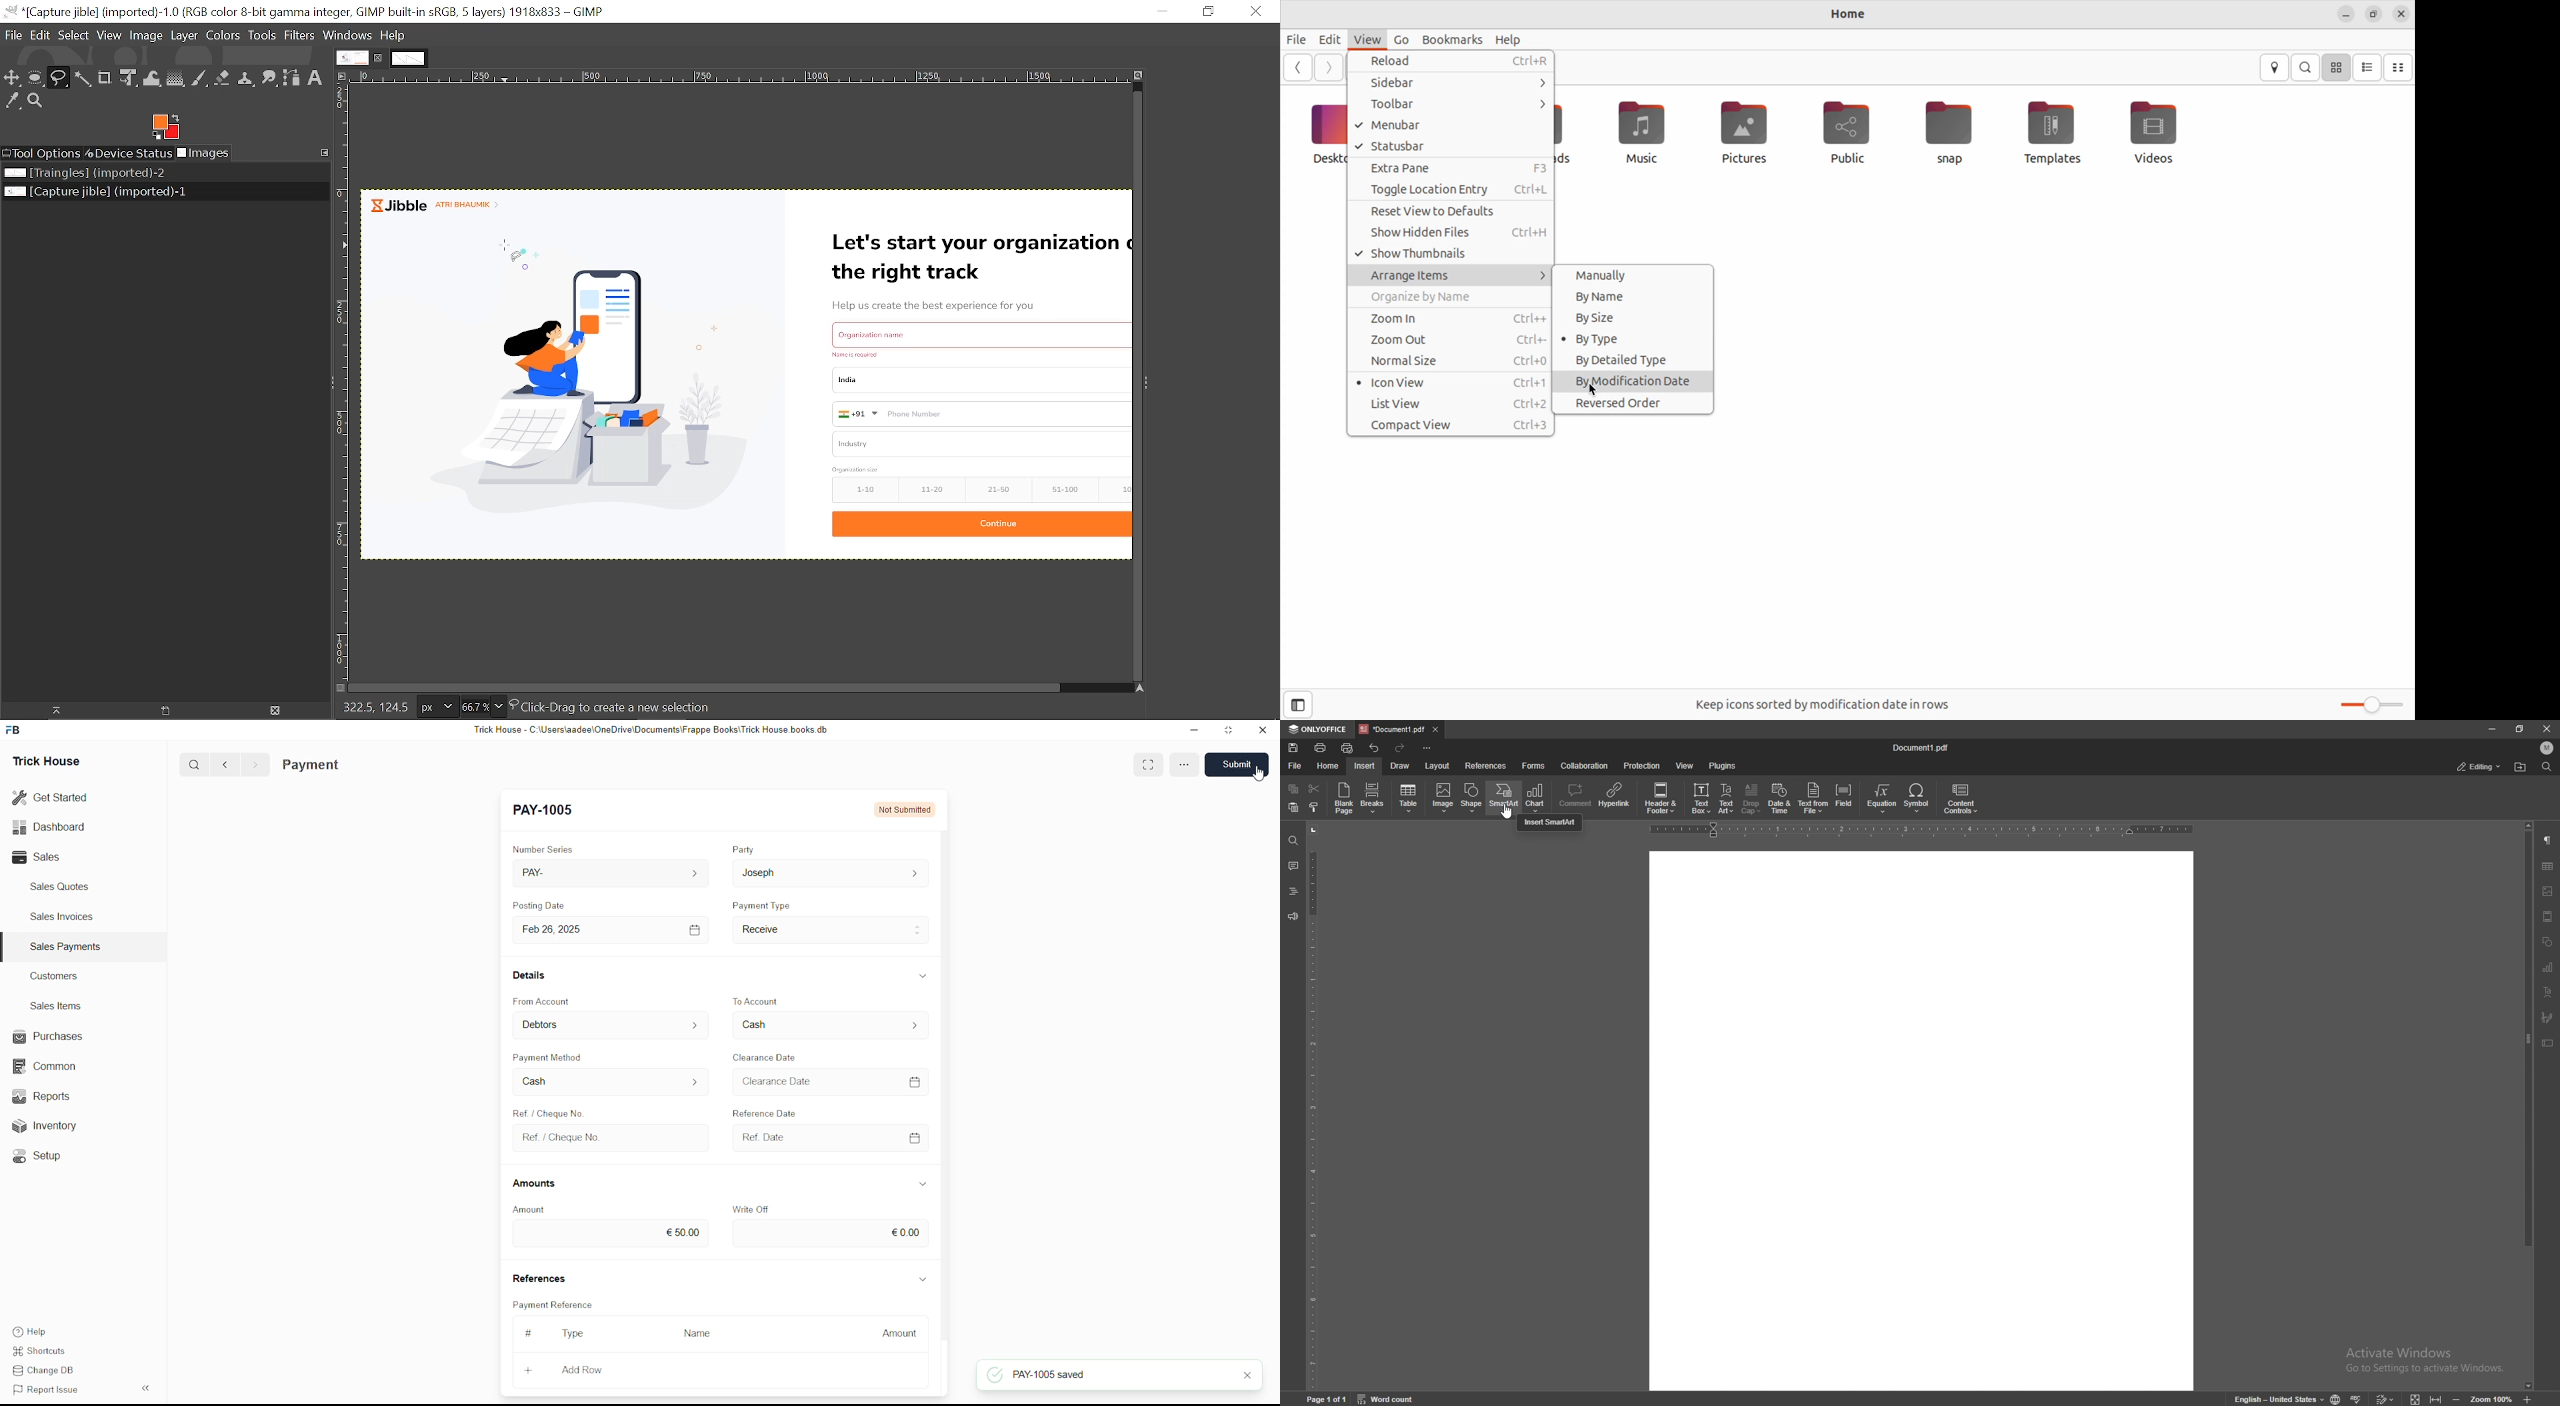 This screenshot has width=2576, height=1428. Describe the element at coordinates (701, 1335) in the screenshot. I see `Name` at that location.